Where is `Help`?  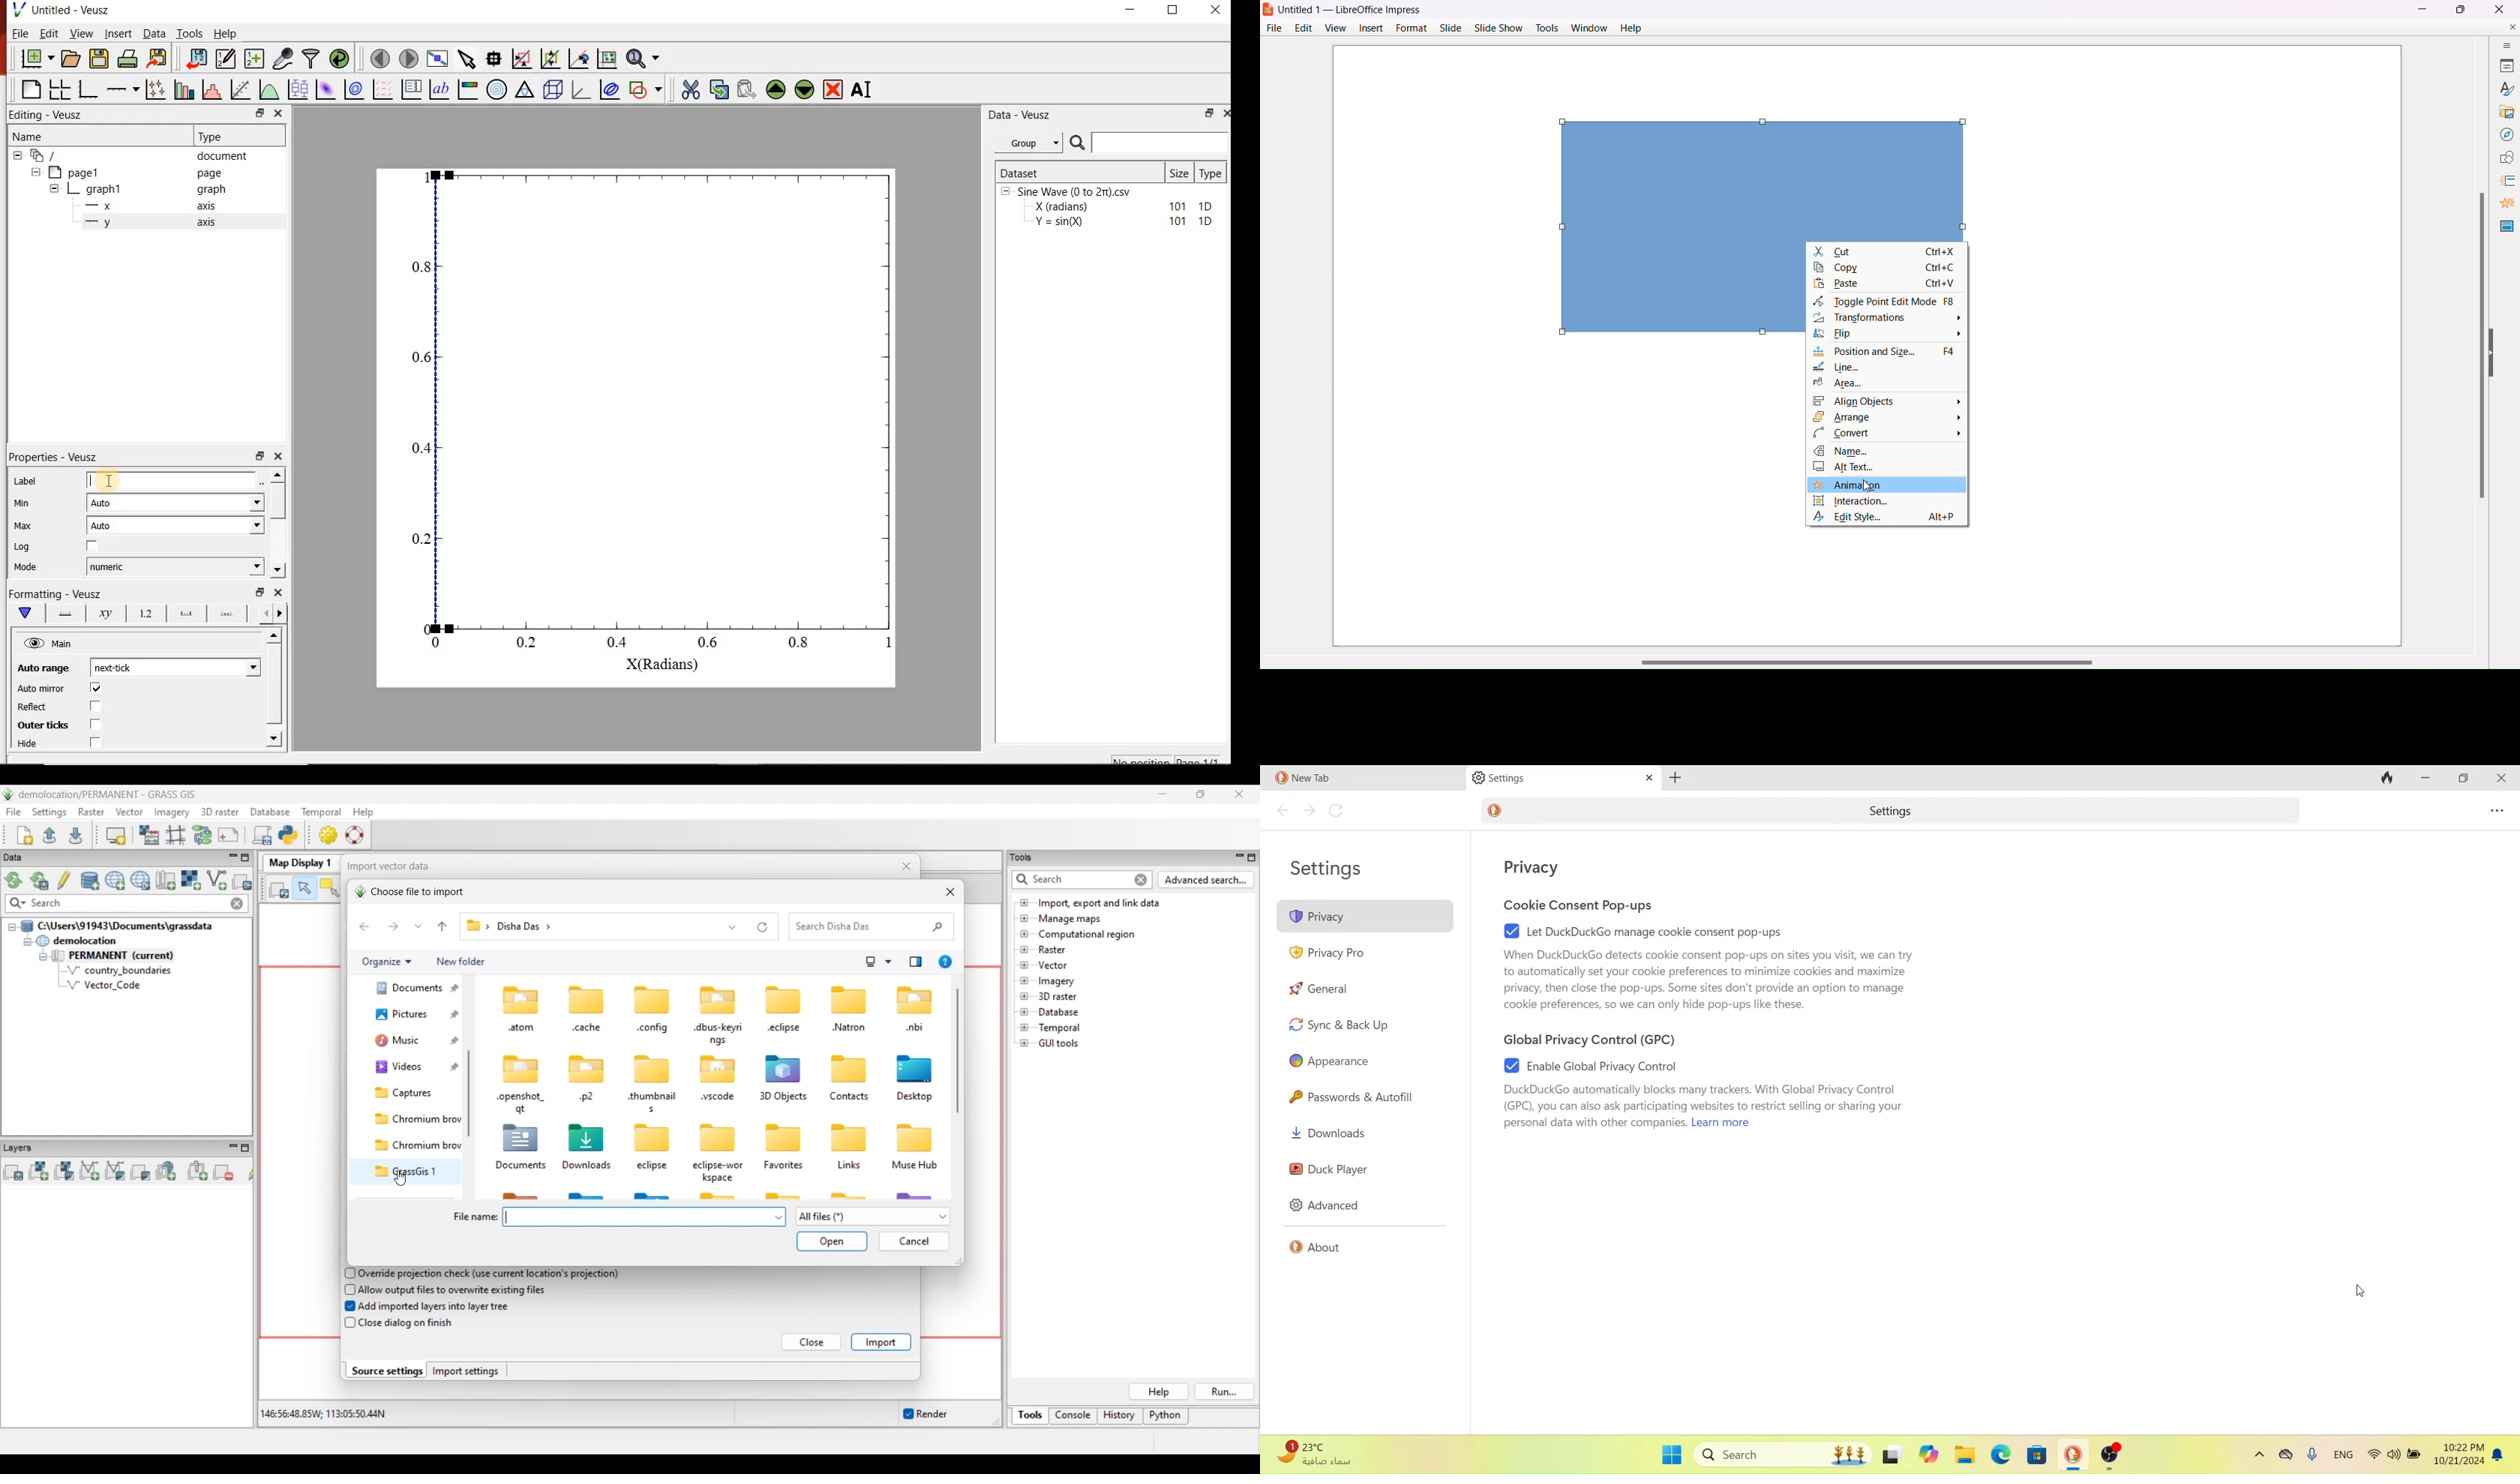
Help is located at coordinates (1630, 29).